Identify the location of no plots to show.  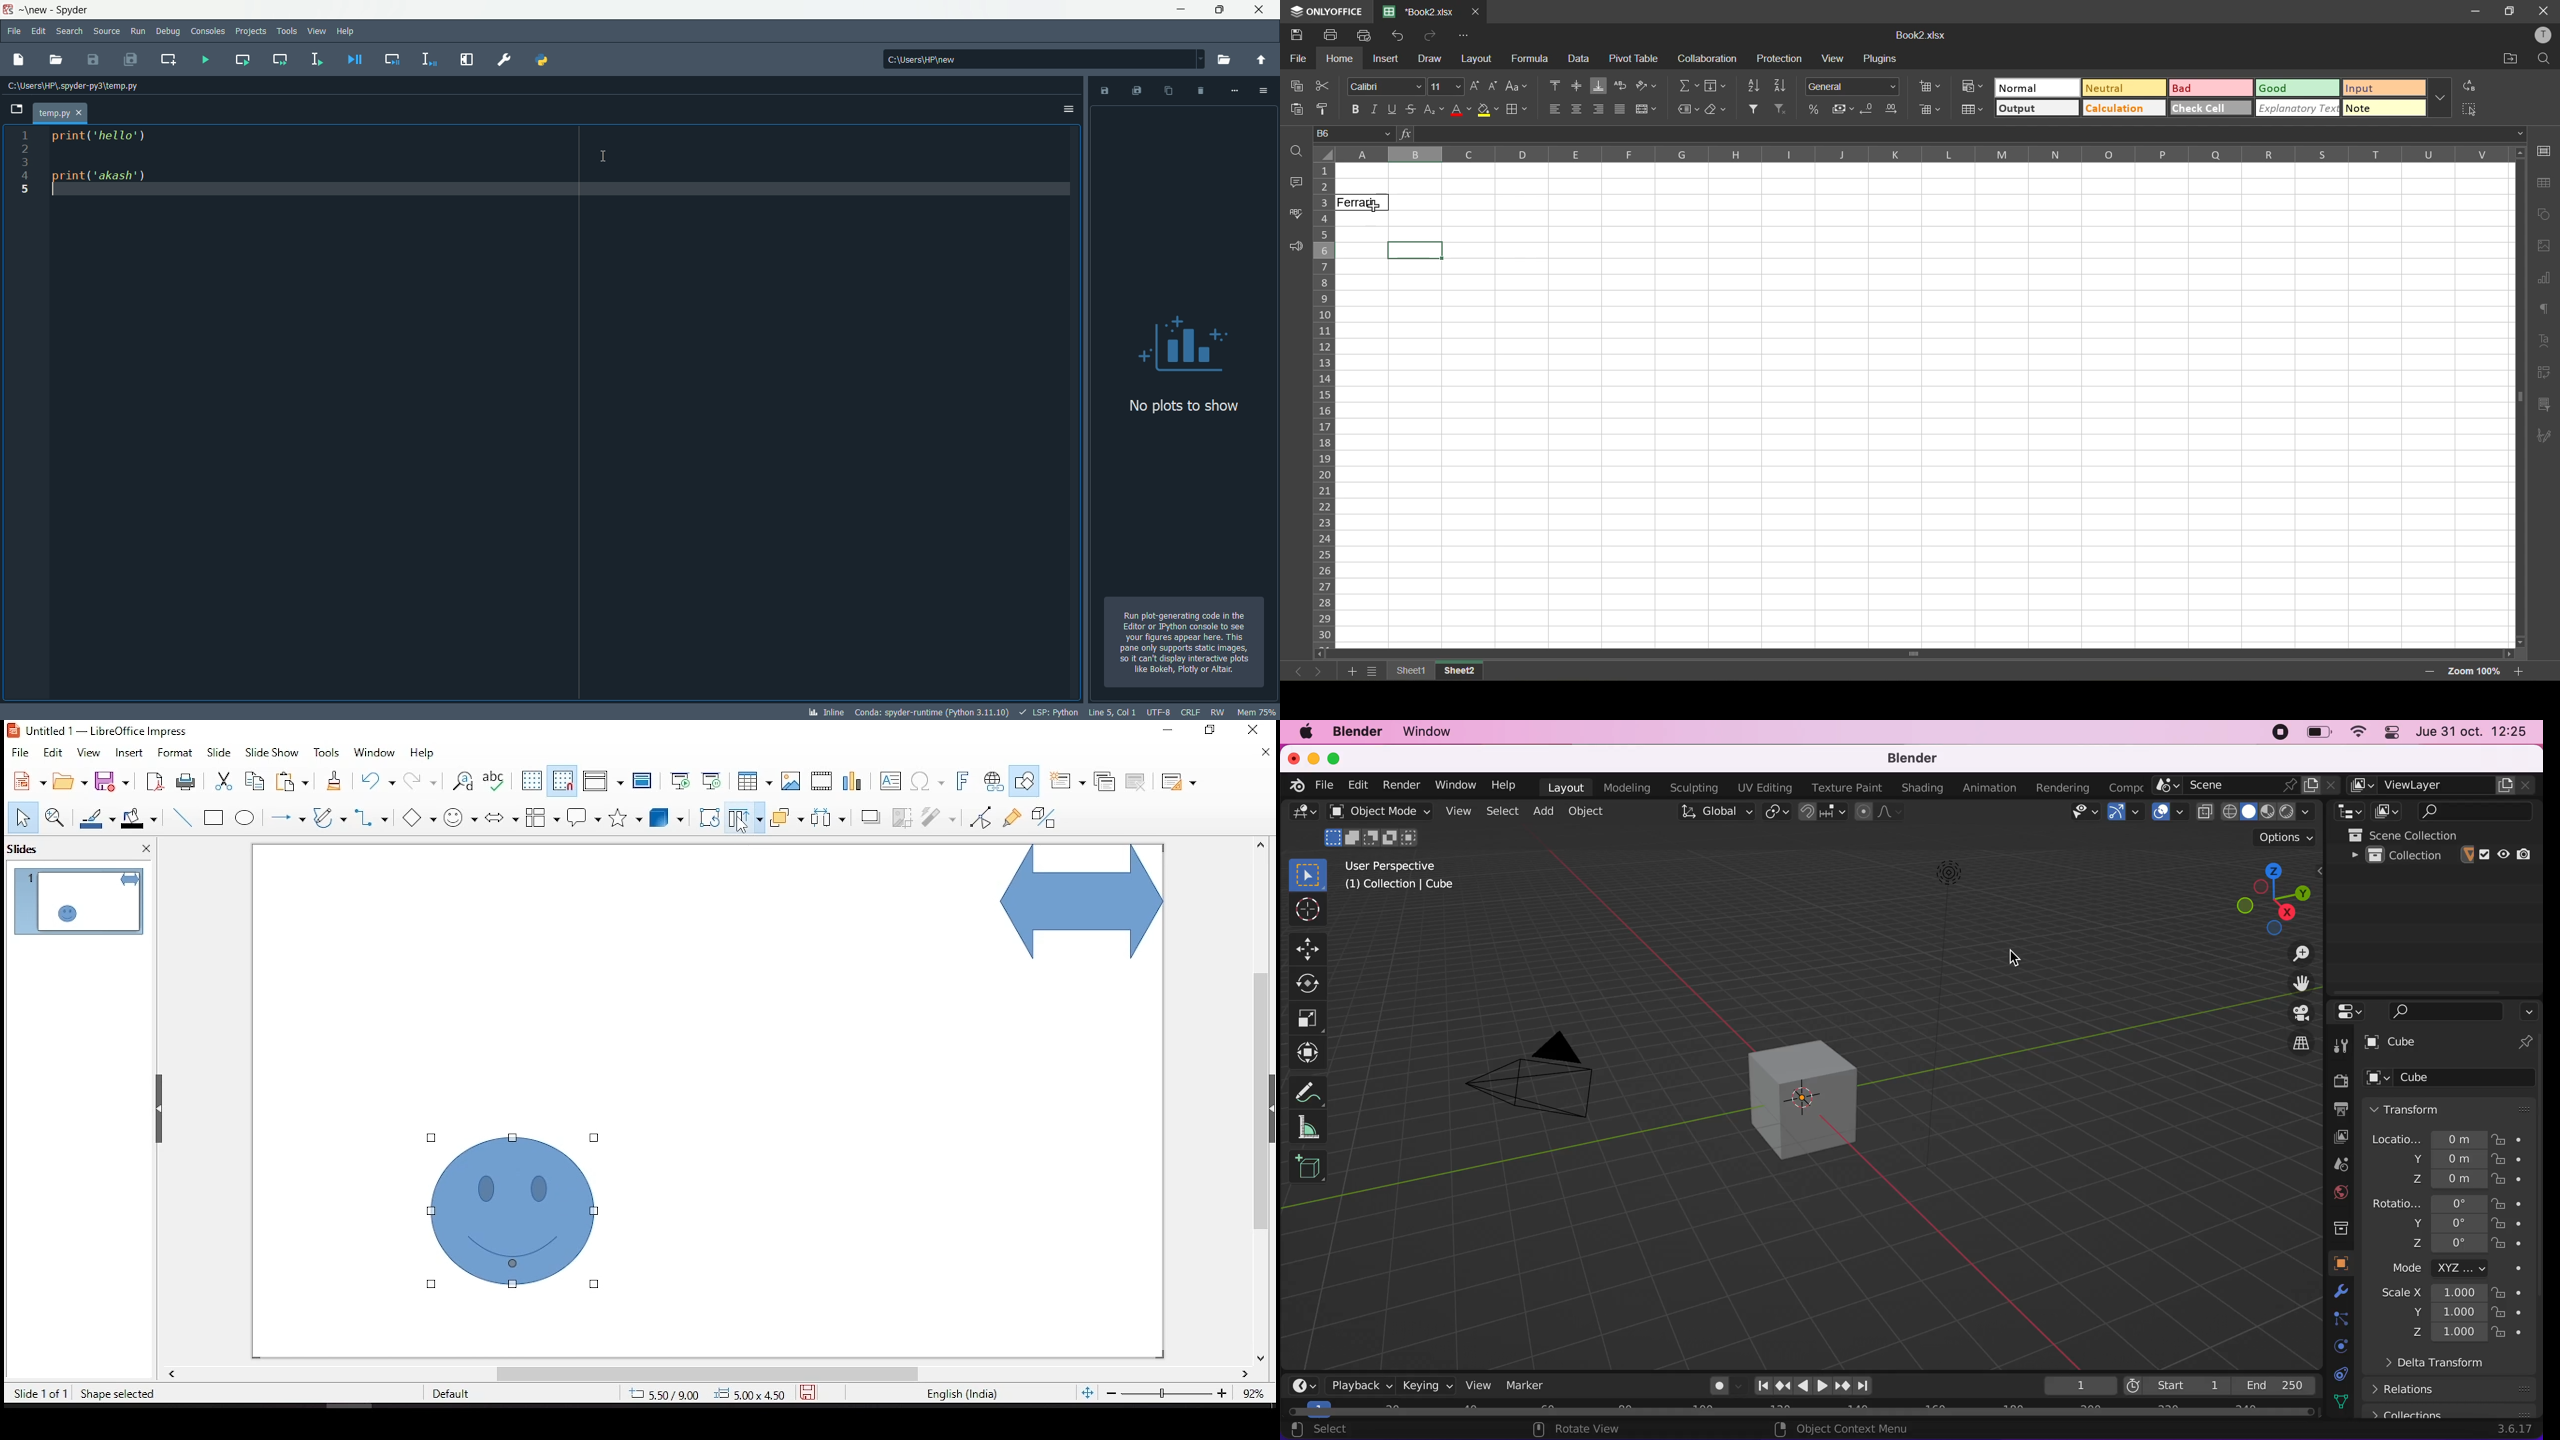
(1187, 365).